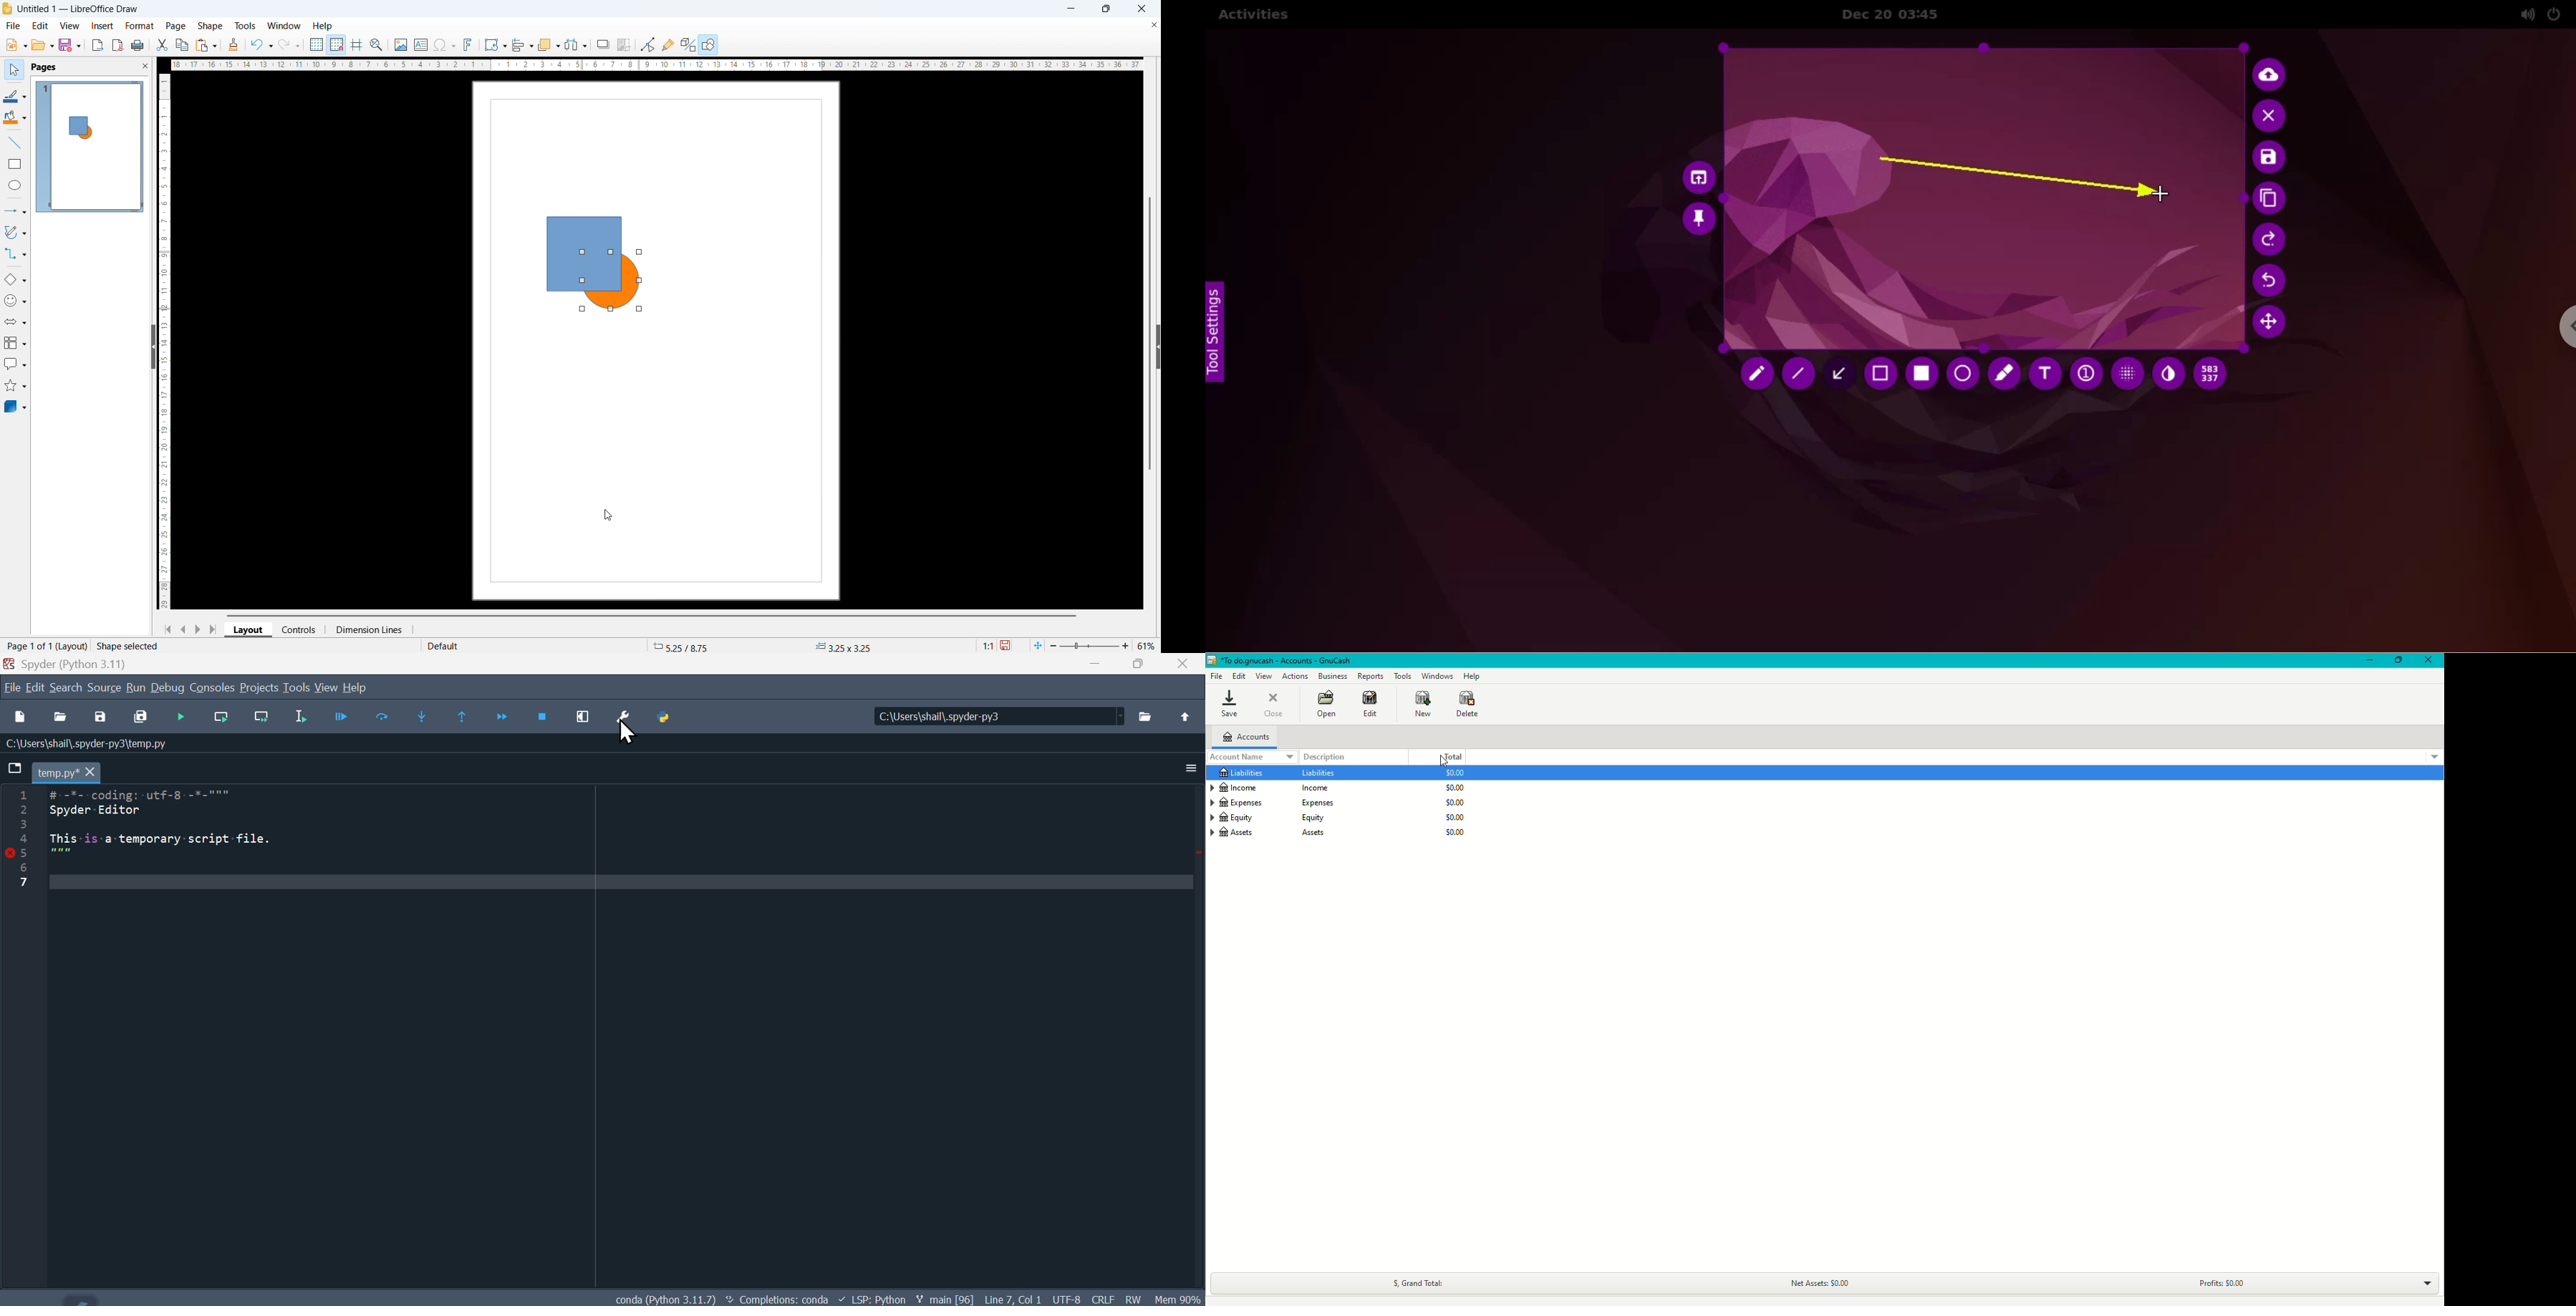 The height and width of the screenshot is (1316, 2576). I want to click on Save as, so click(105, 717).